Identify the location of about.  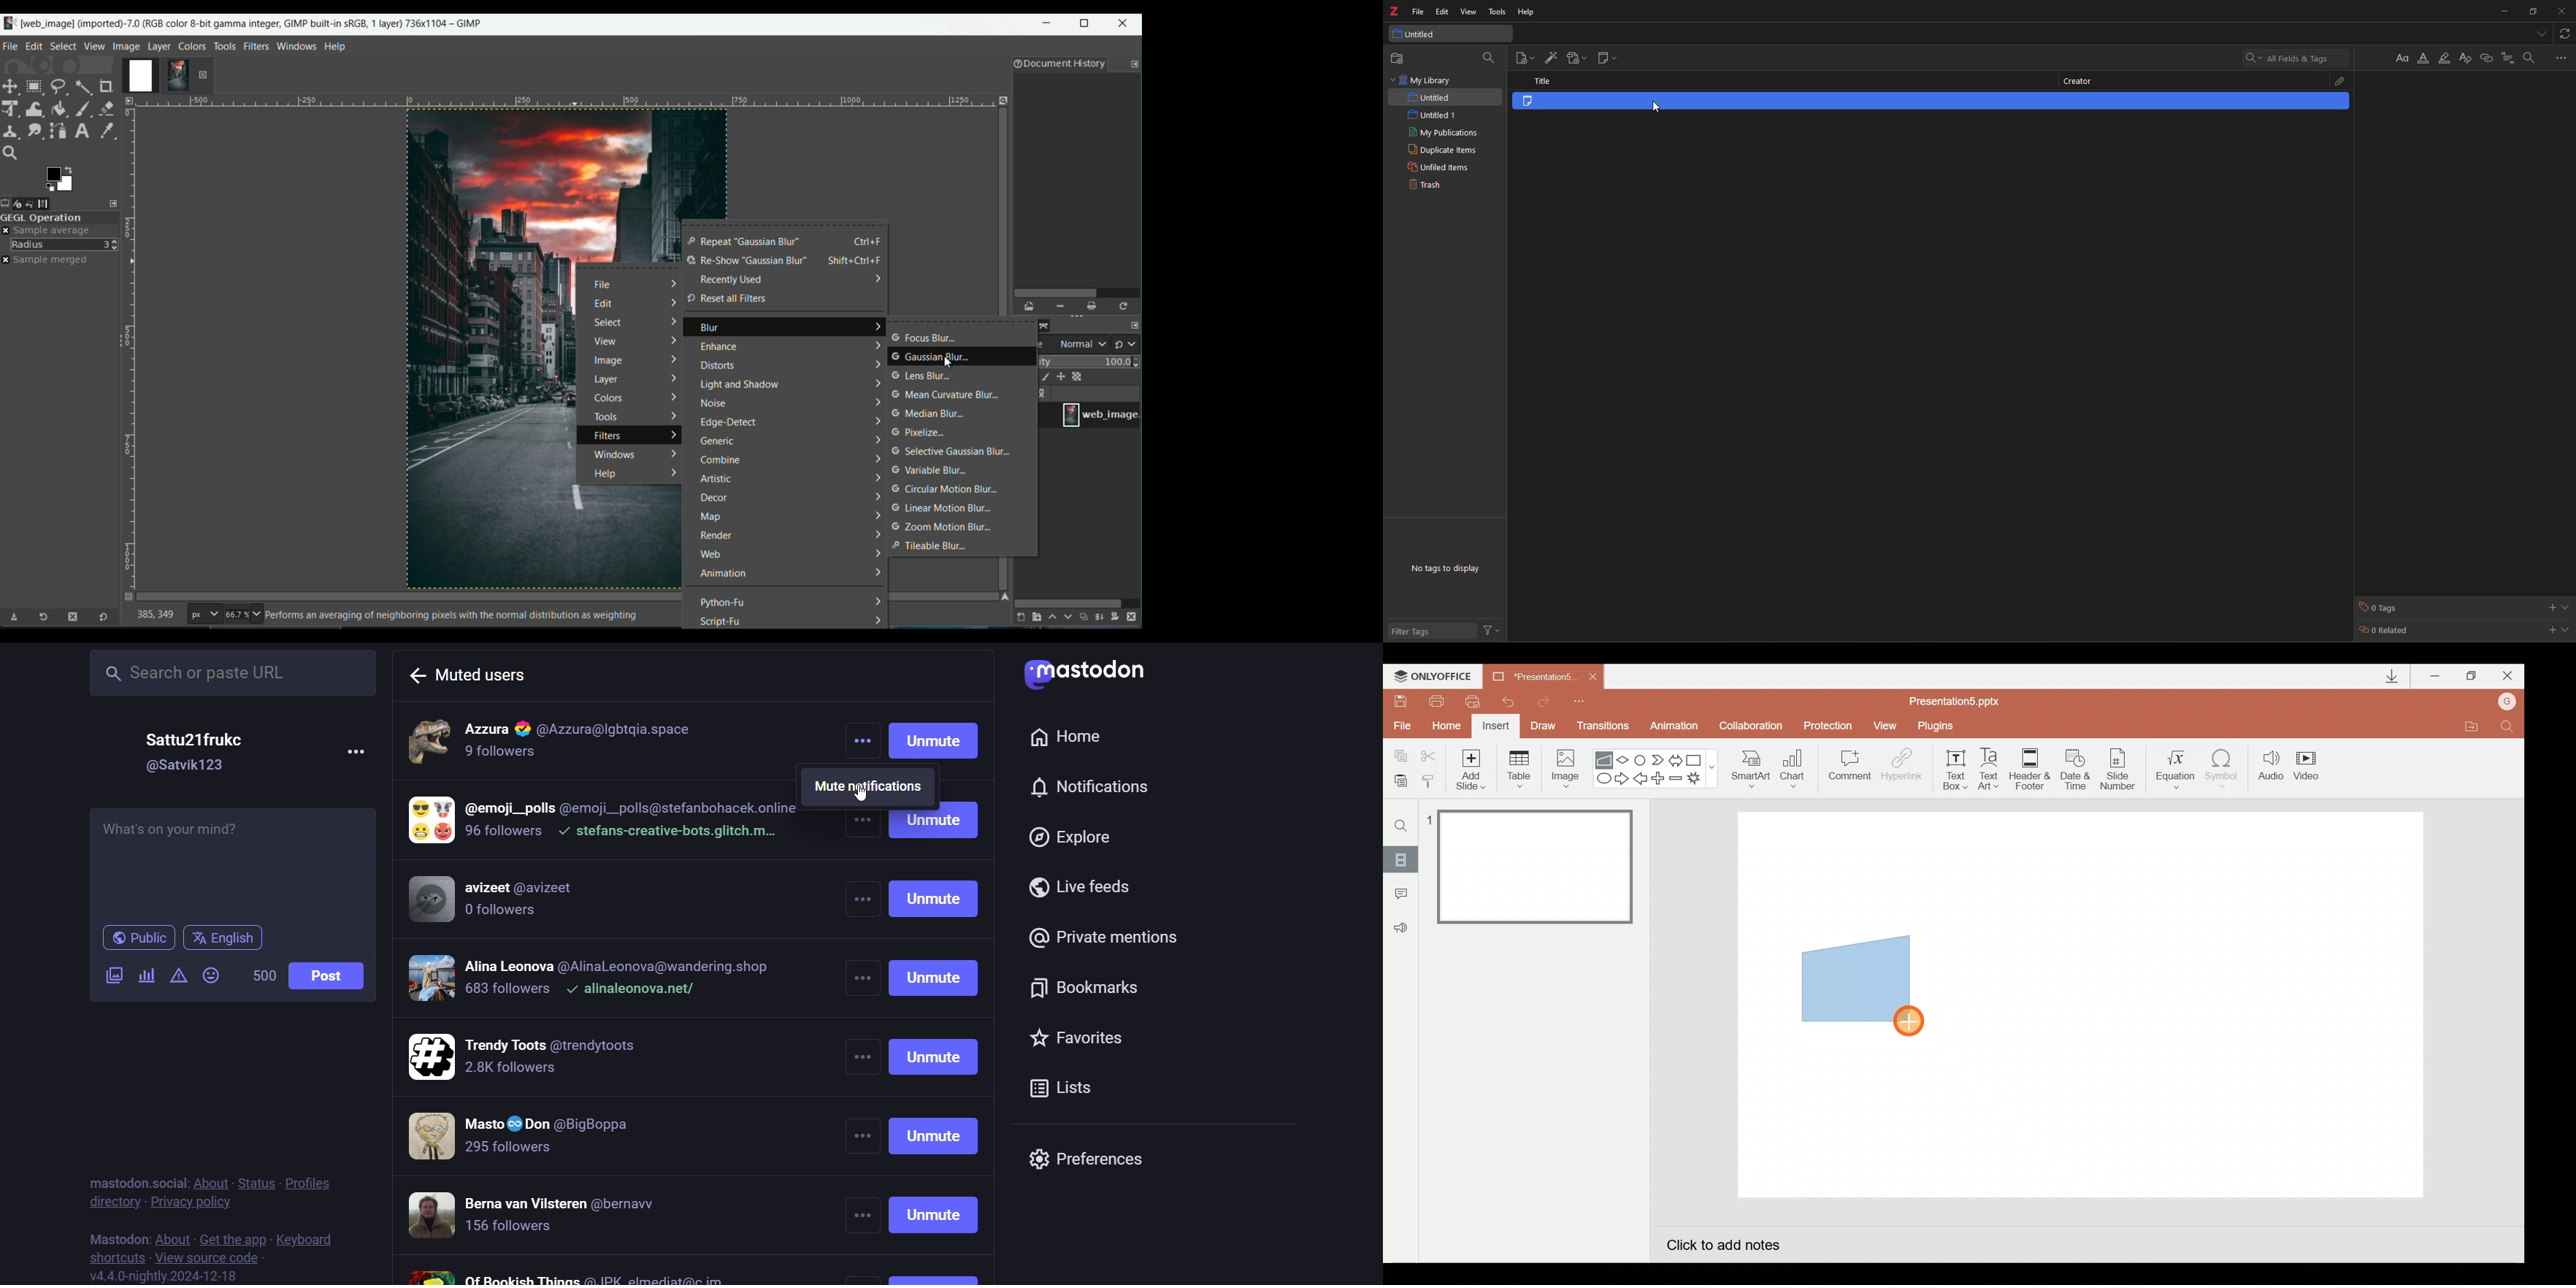
(171, 1234).